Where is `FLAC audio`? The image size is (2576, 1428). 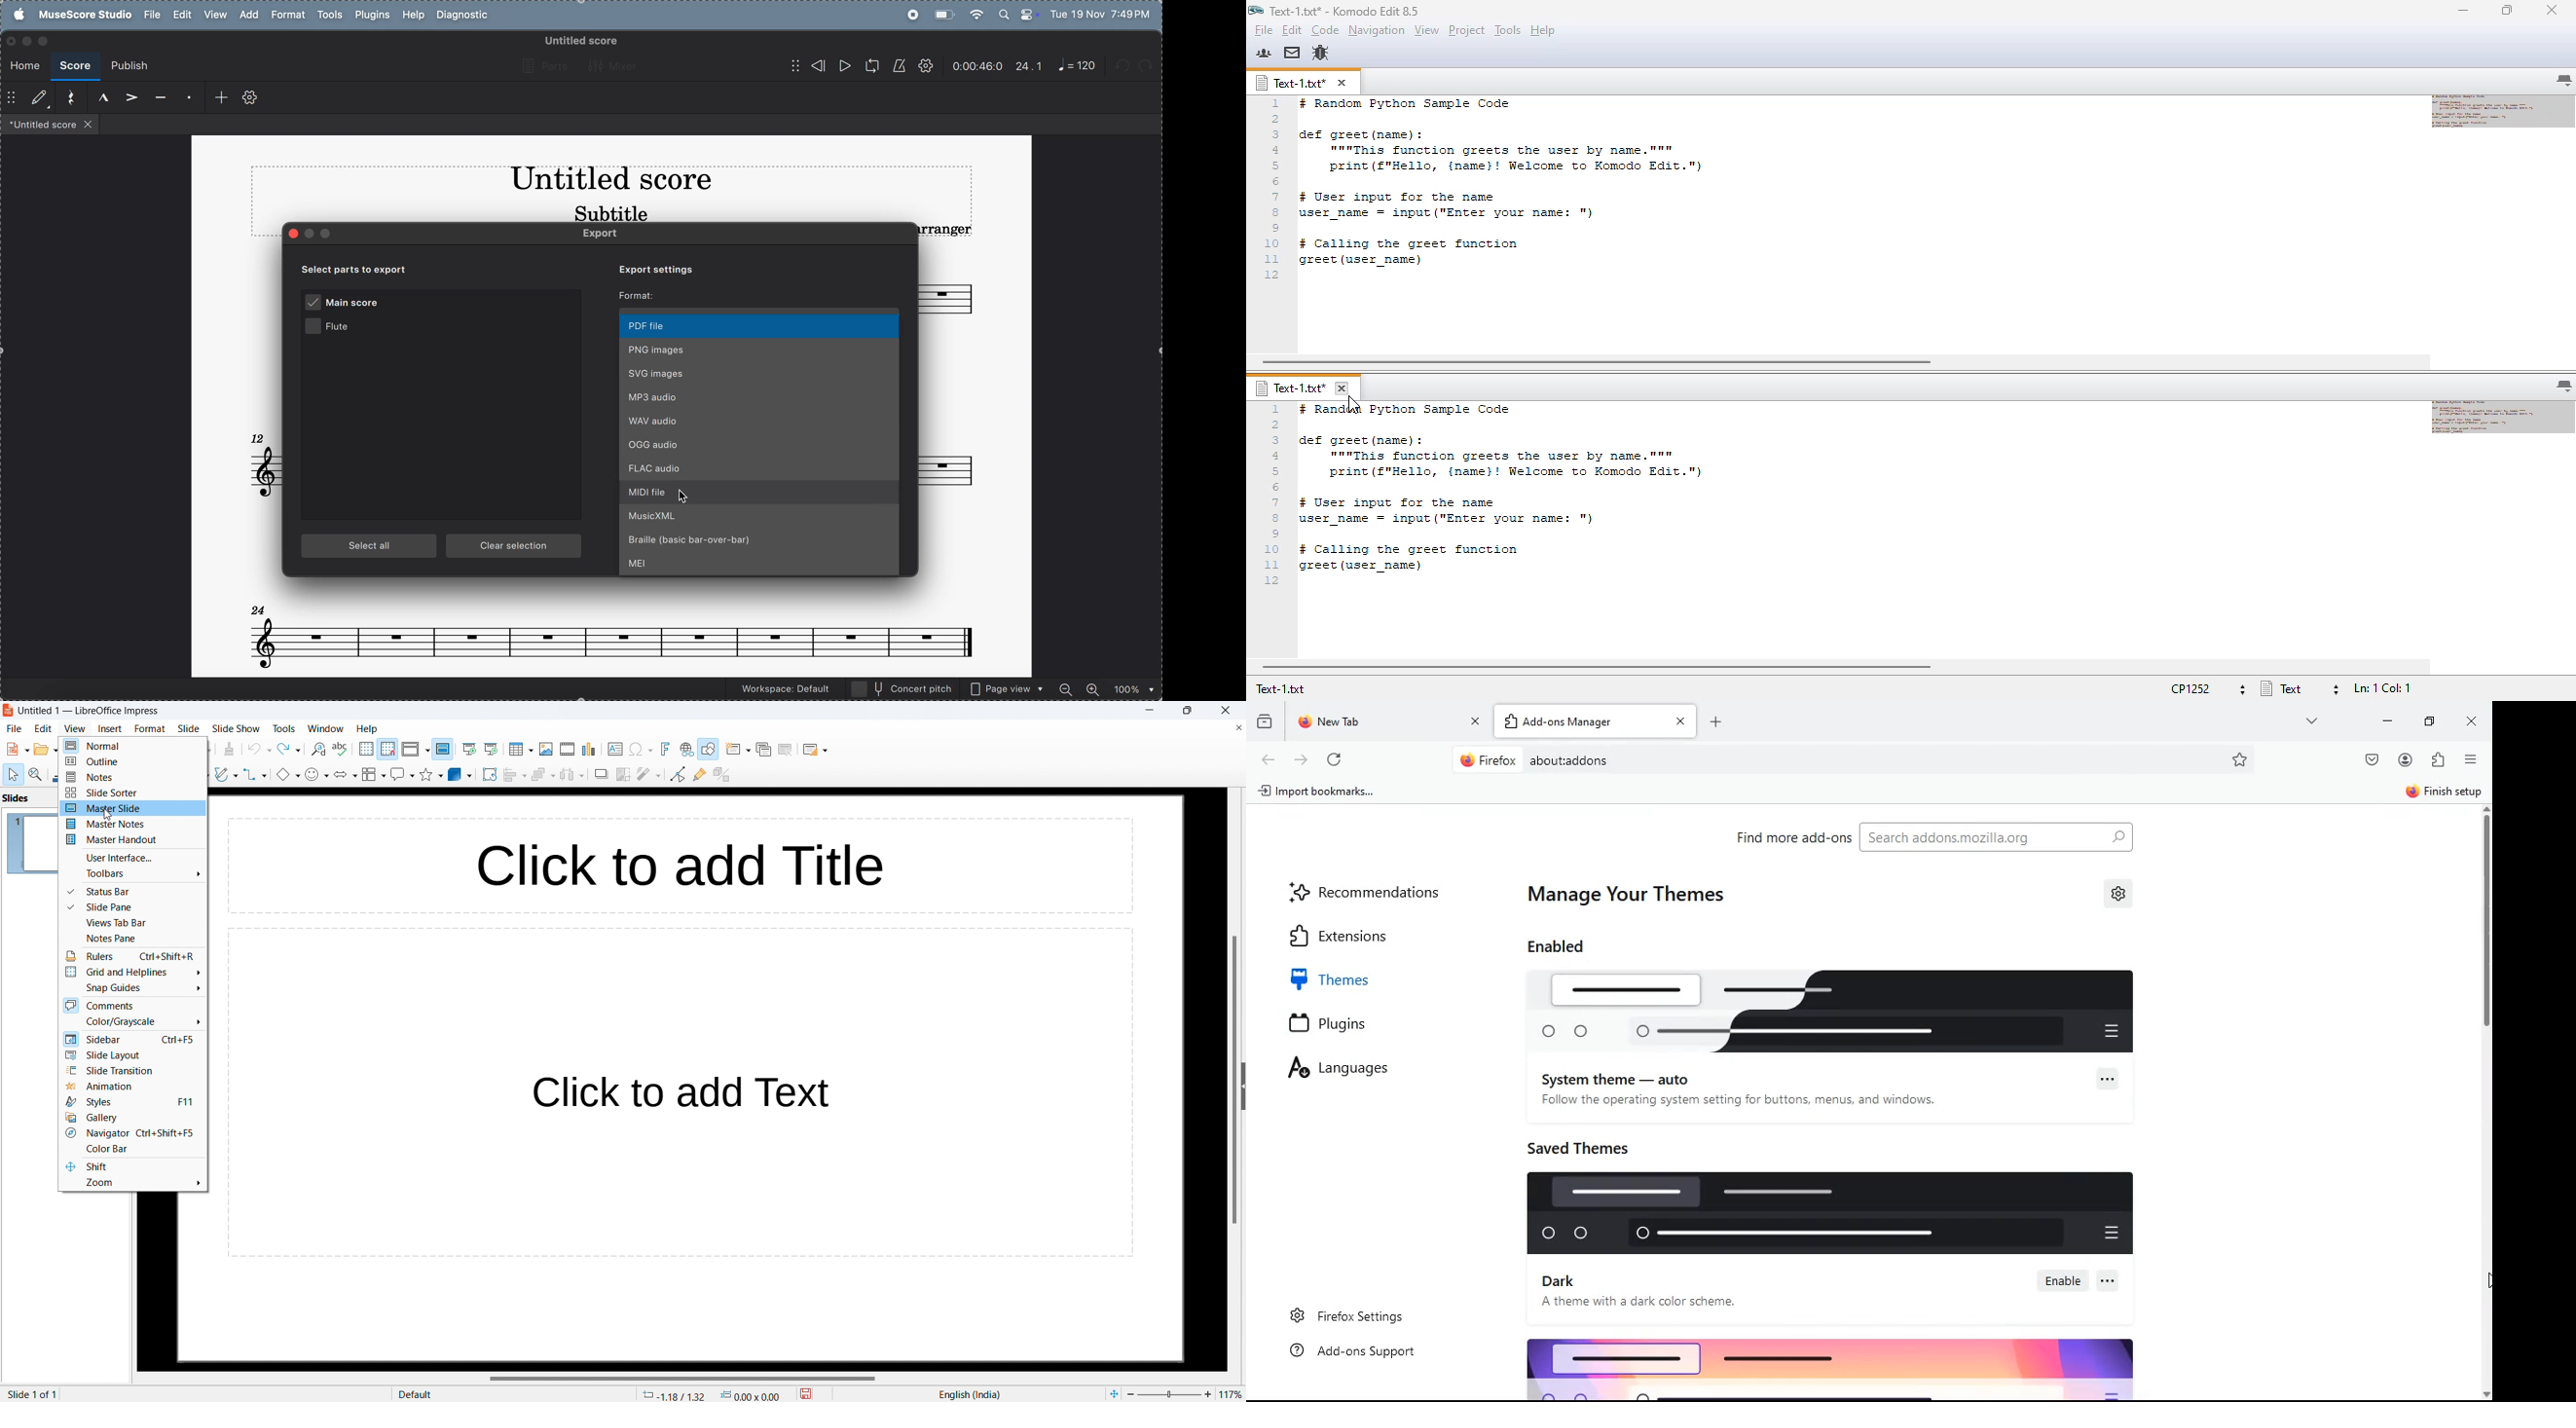
FLAC audio is located at coordinates (763, 470).